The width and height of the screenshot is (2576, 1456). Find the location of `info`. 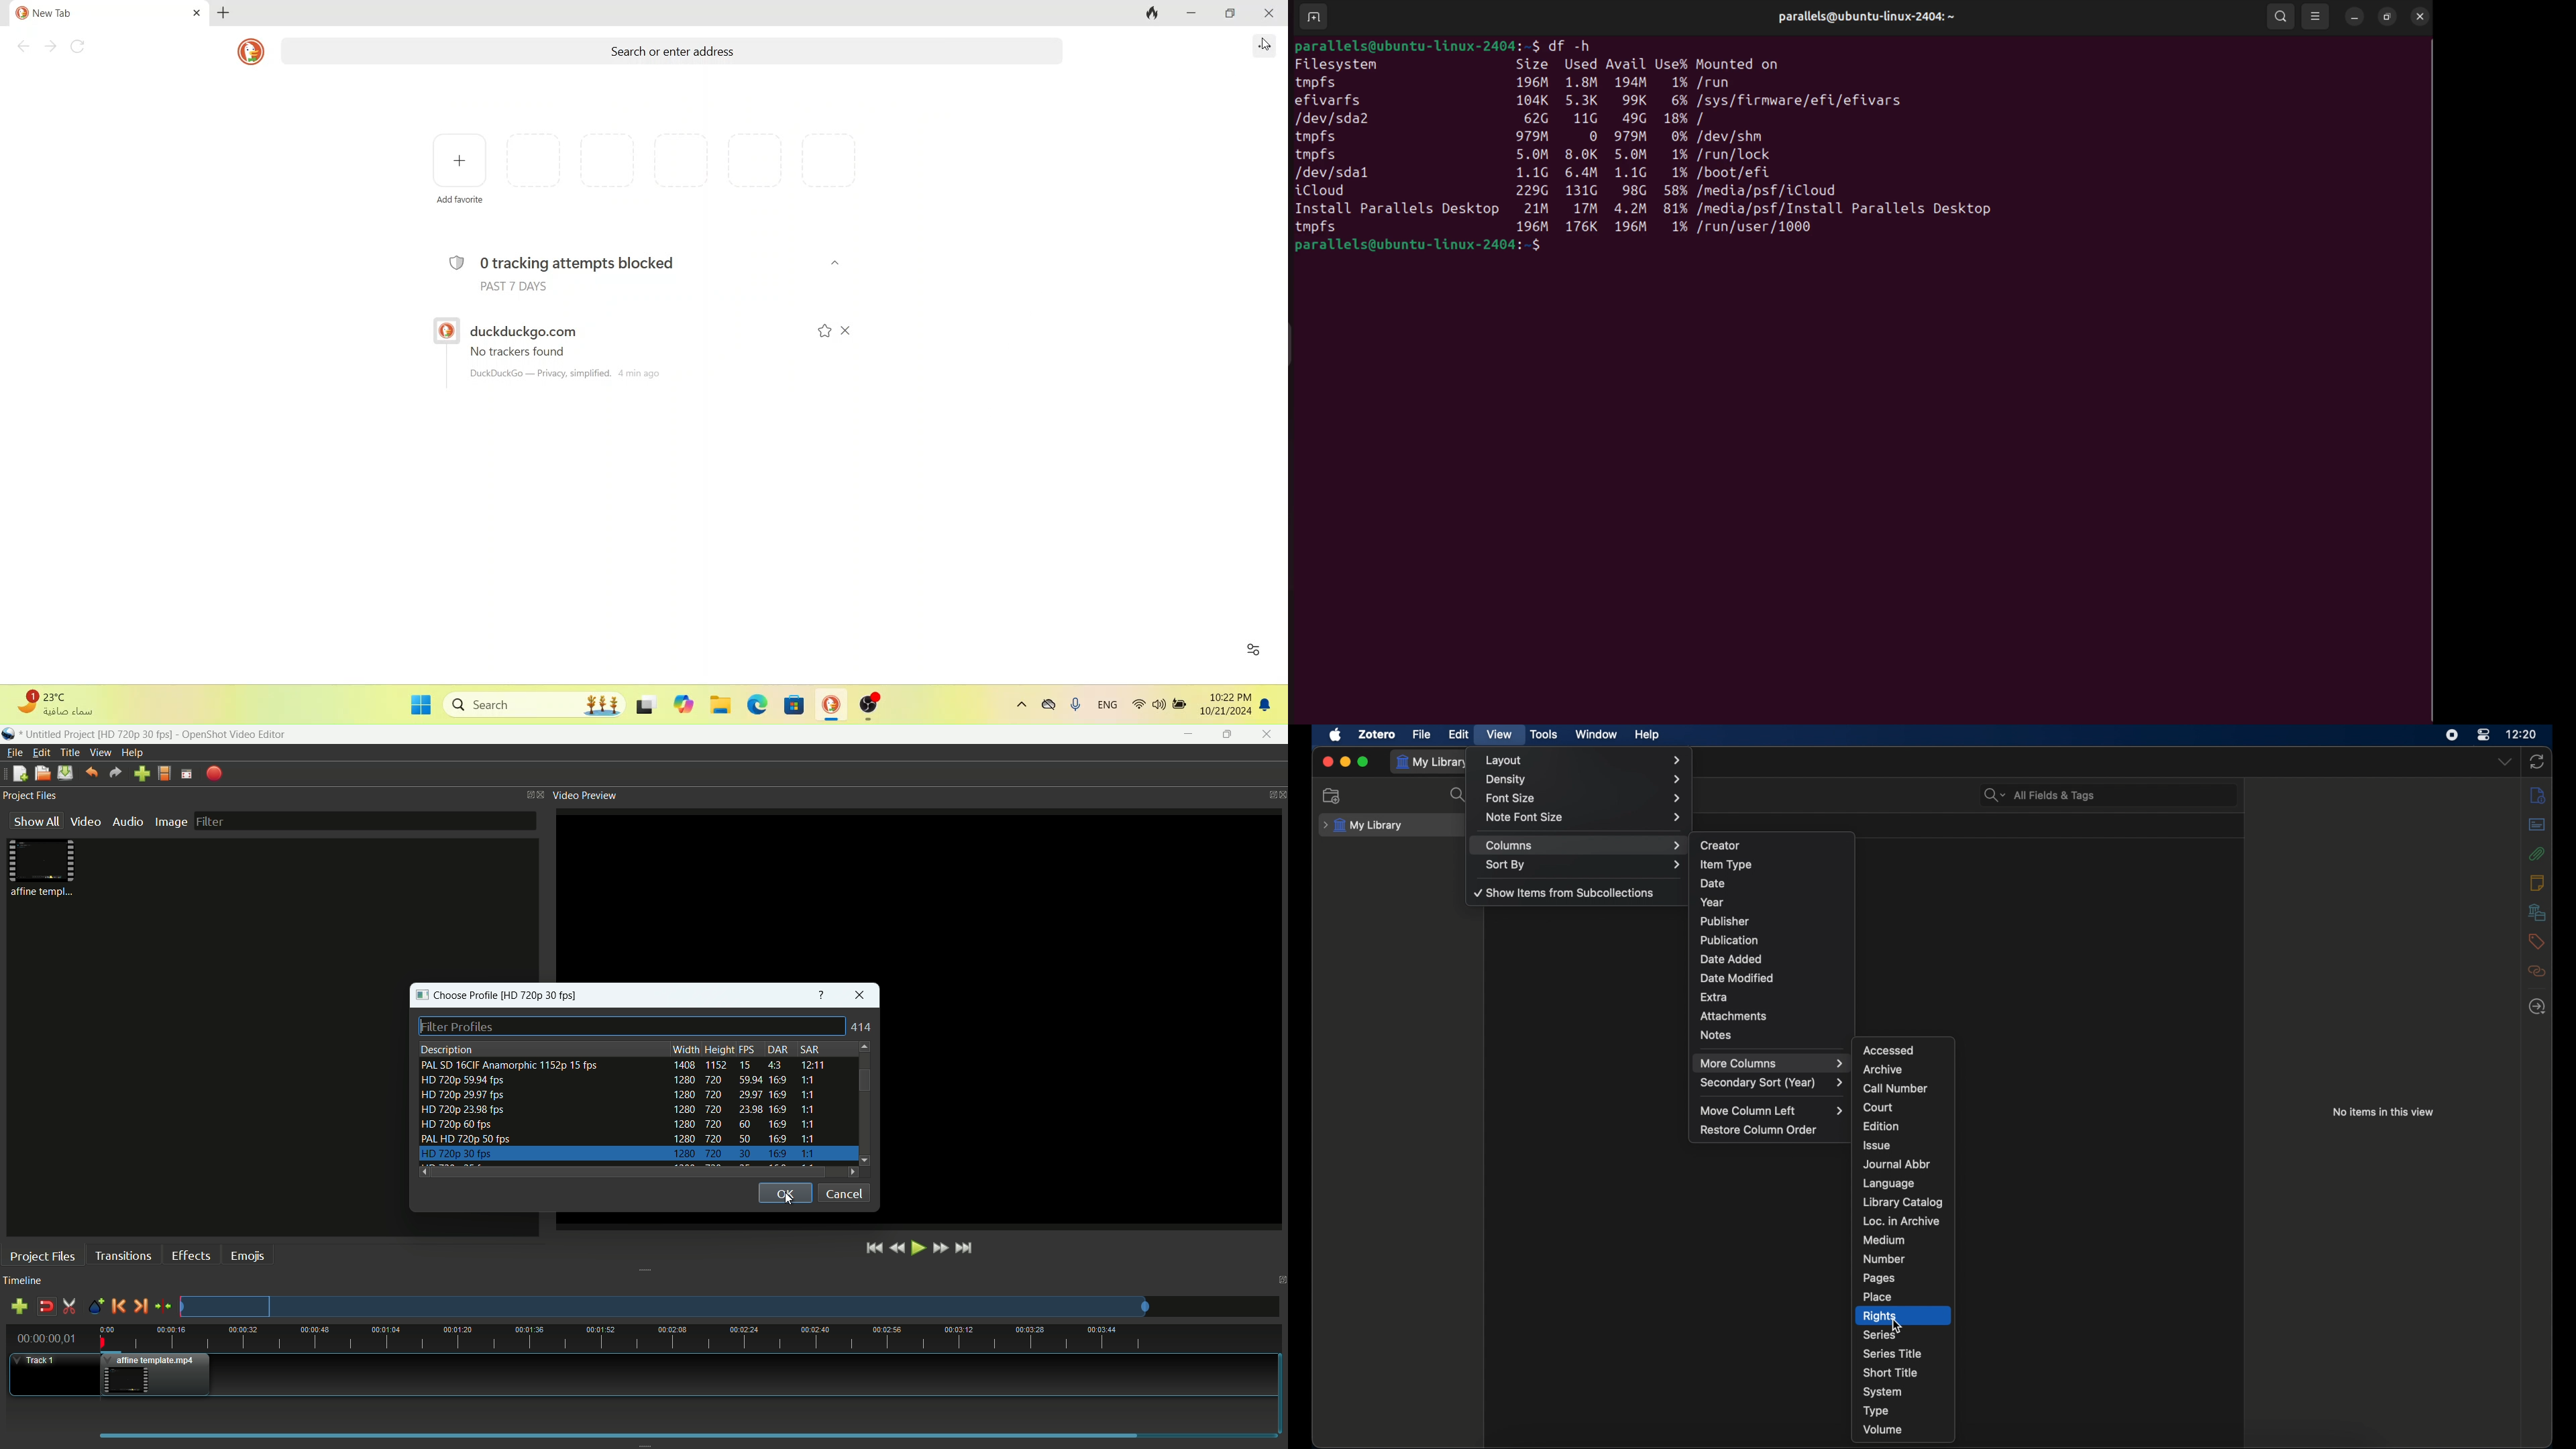

info is located at coordinates (2538, 796).